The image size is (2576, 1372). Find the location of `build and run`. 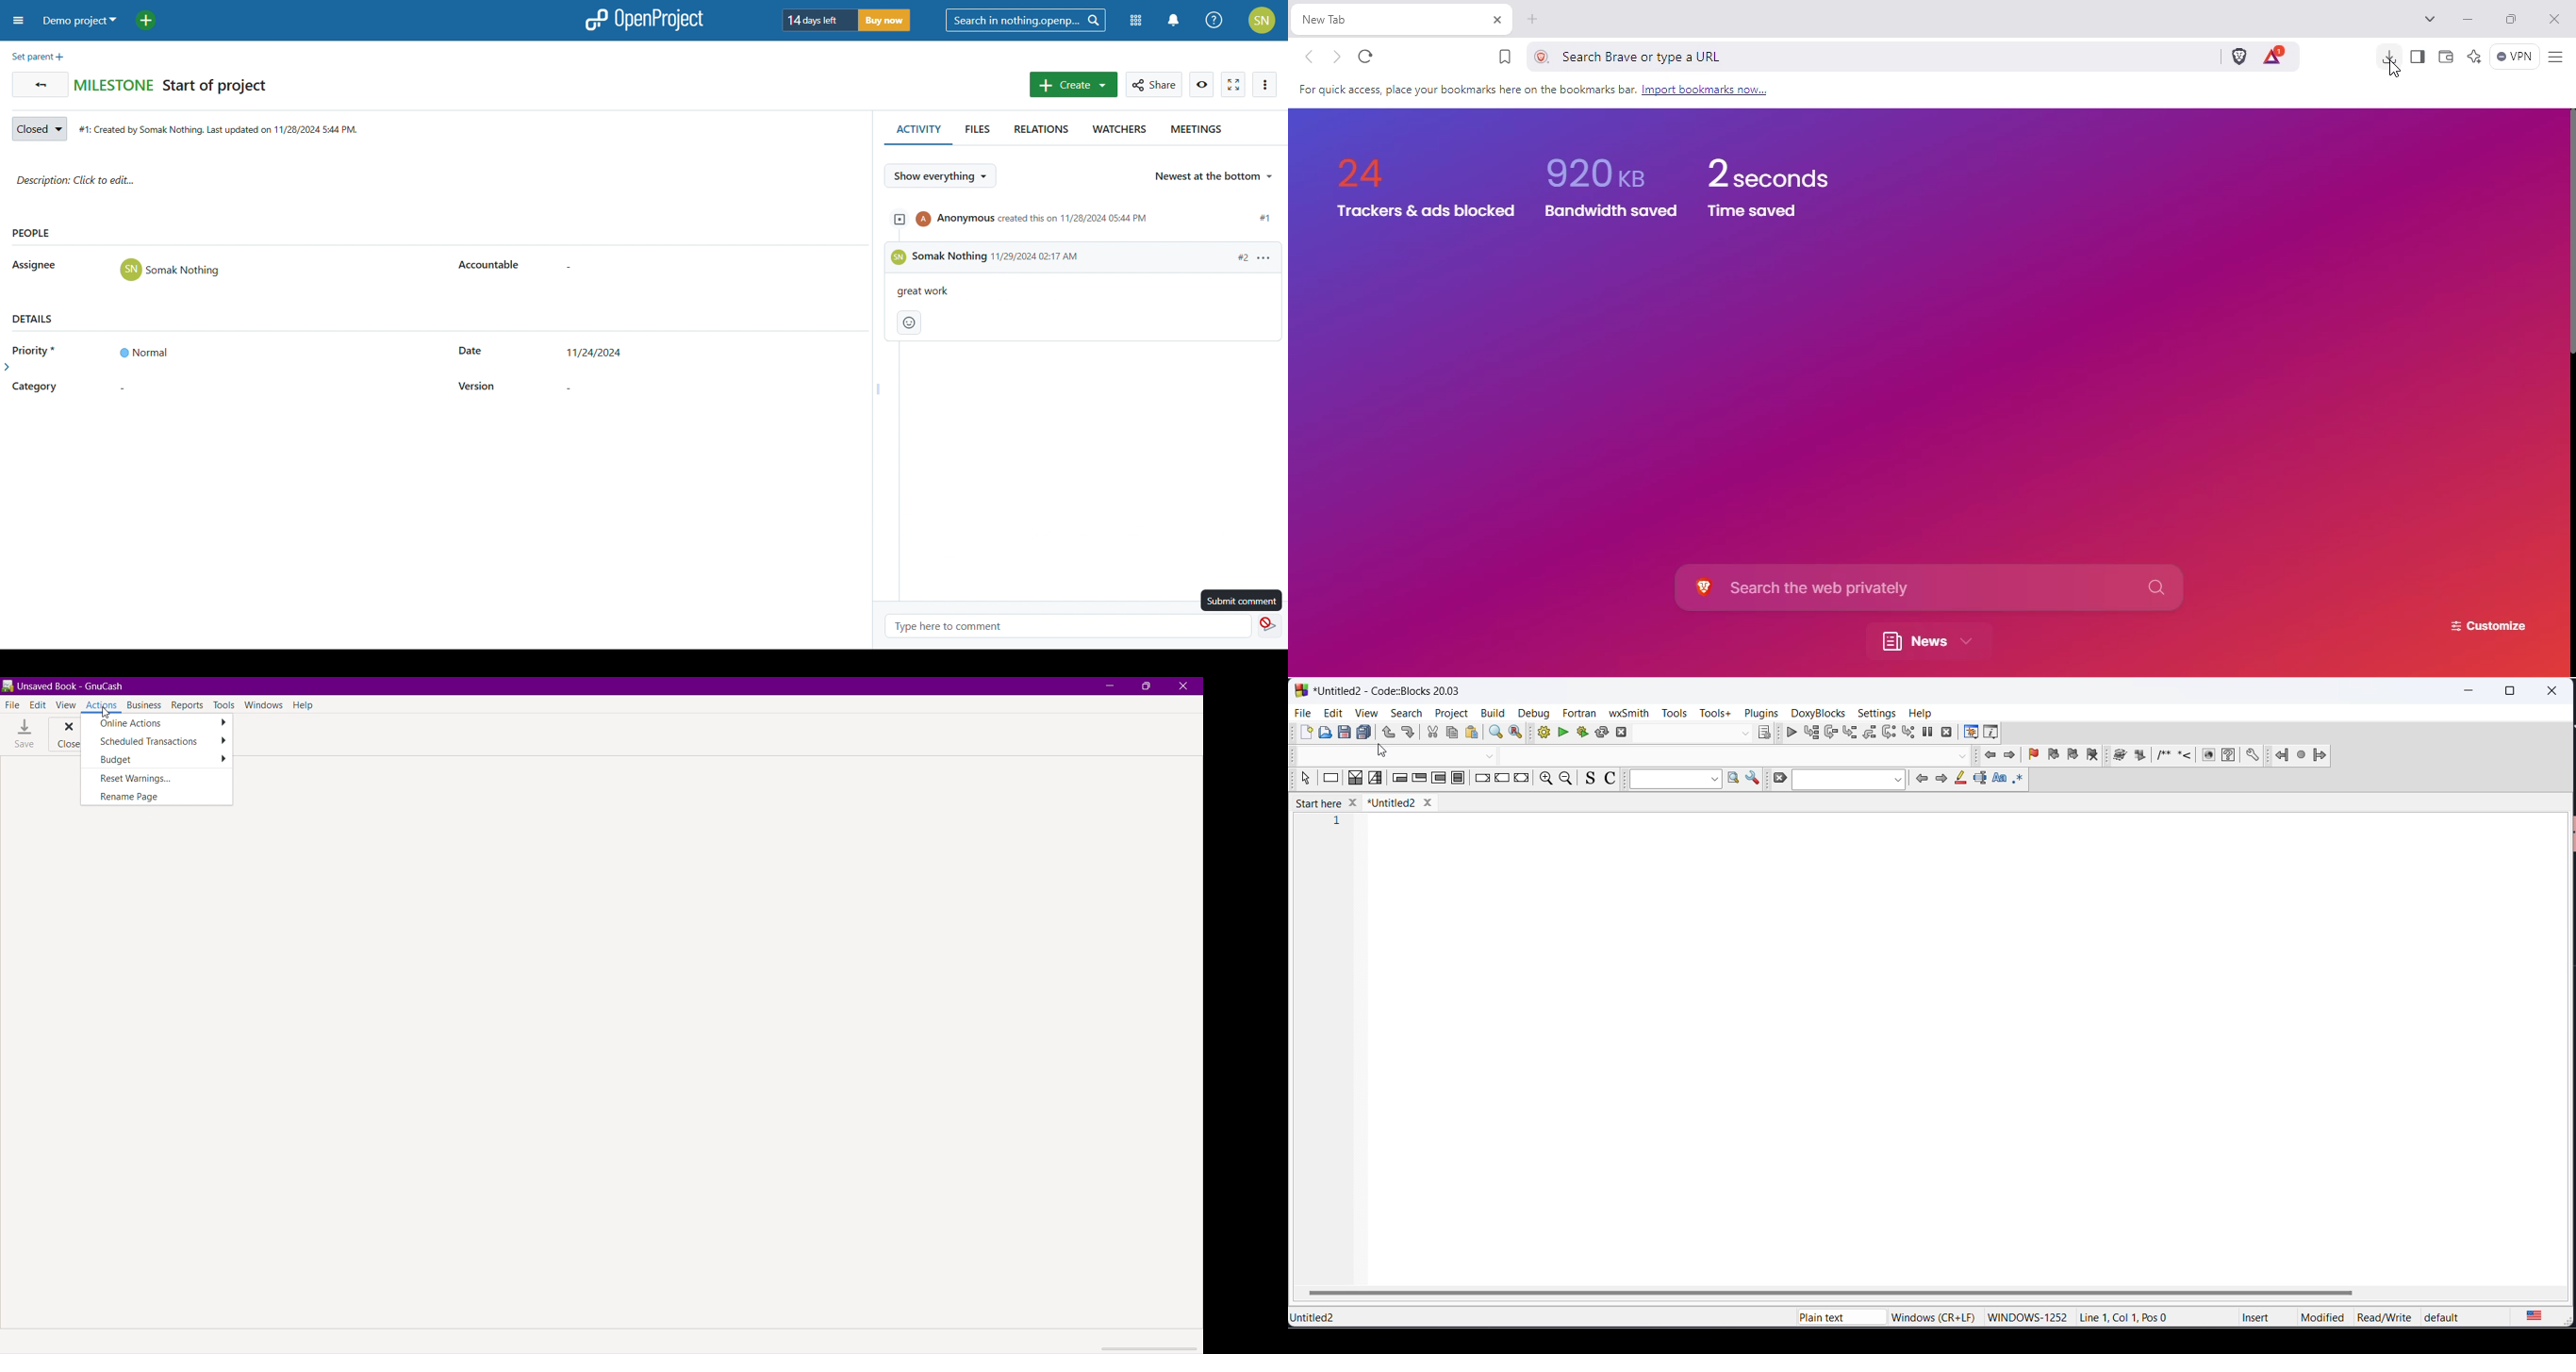

build and run is located at coordinates (1580, 732).